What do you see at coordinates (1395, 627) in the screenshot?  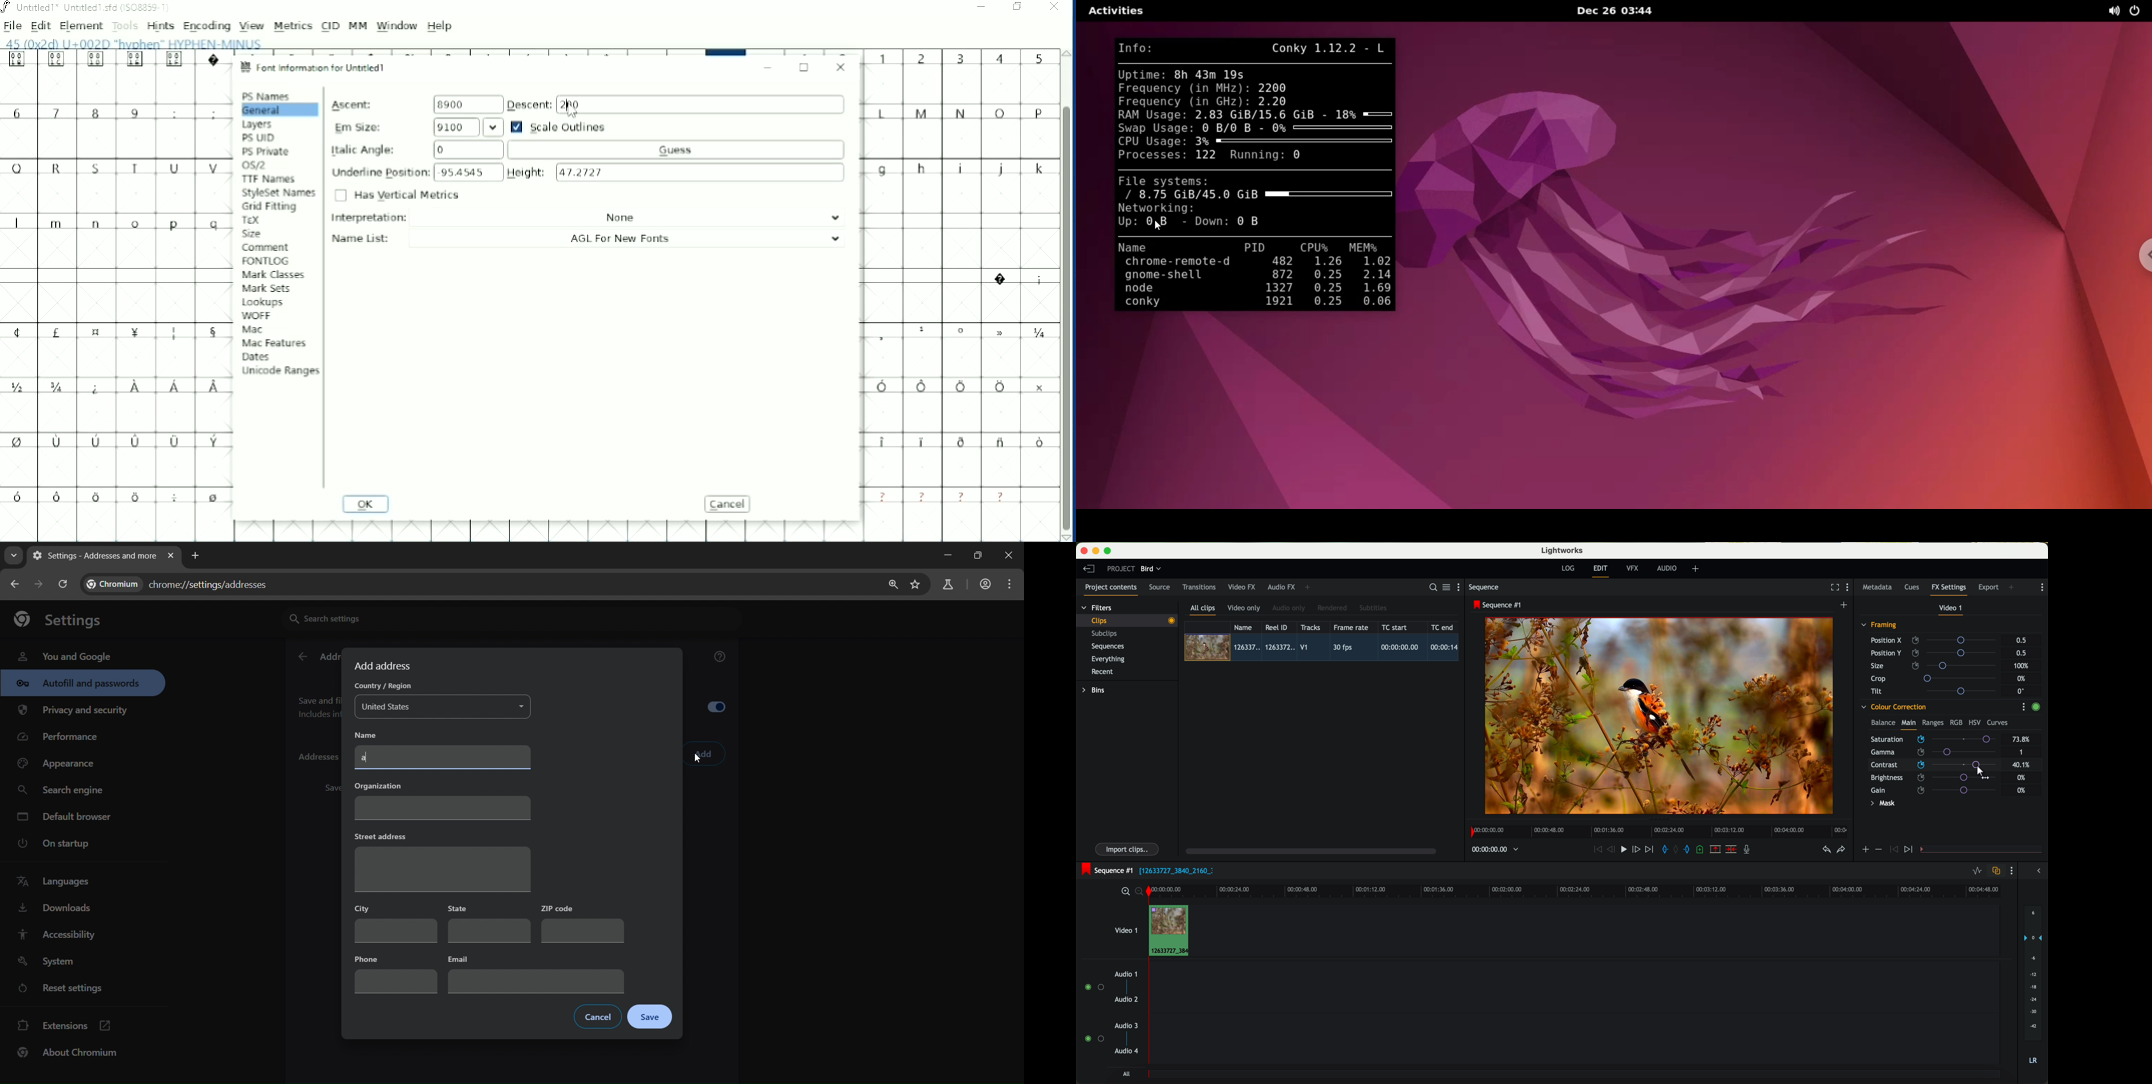 I see `TC start` at bounding box center [1395, 627].